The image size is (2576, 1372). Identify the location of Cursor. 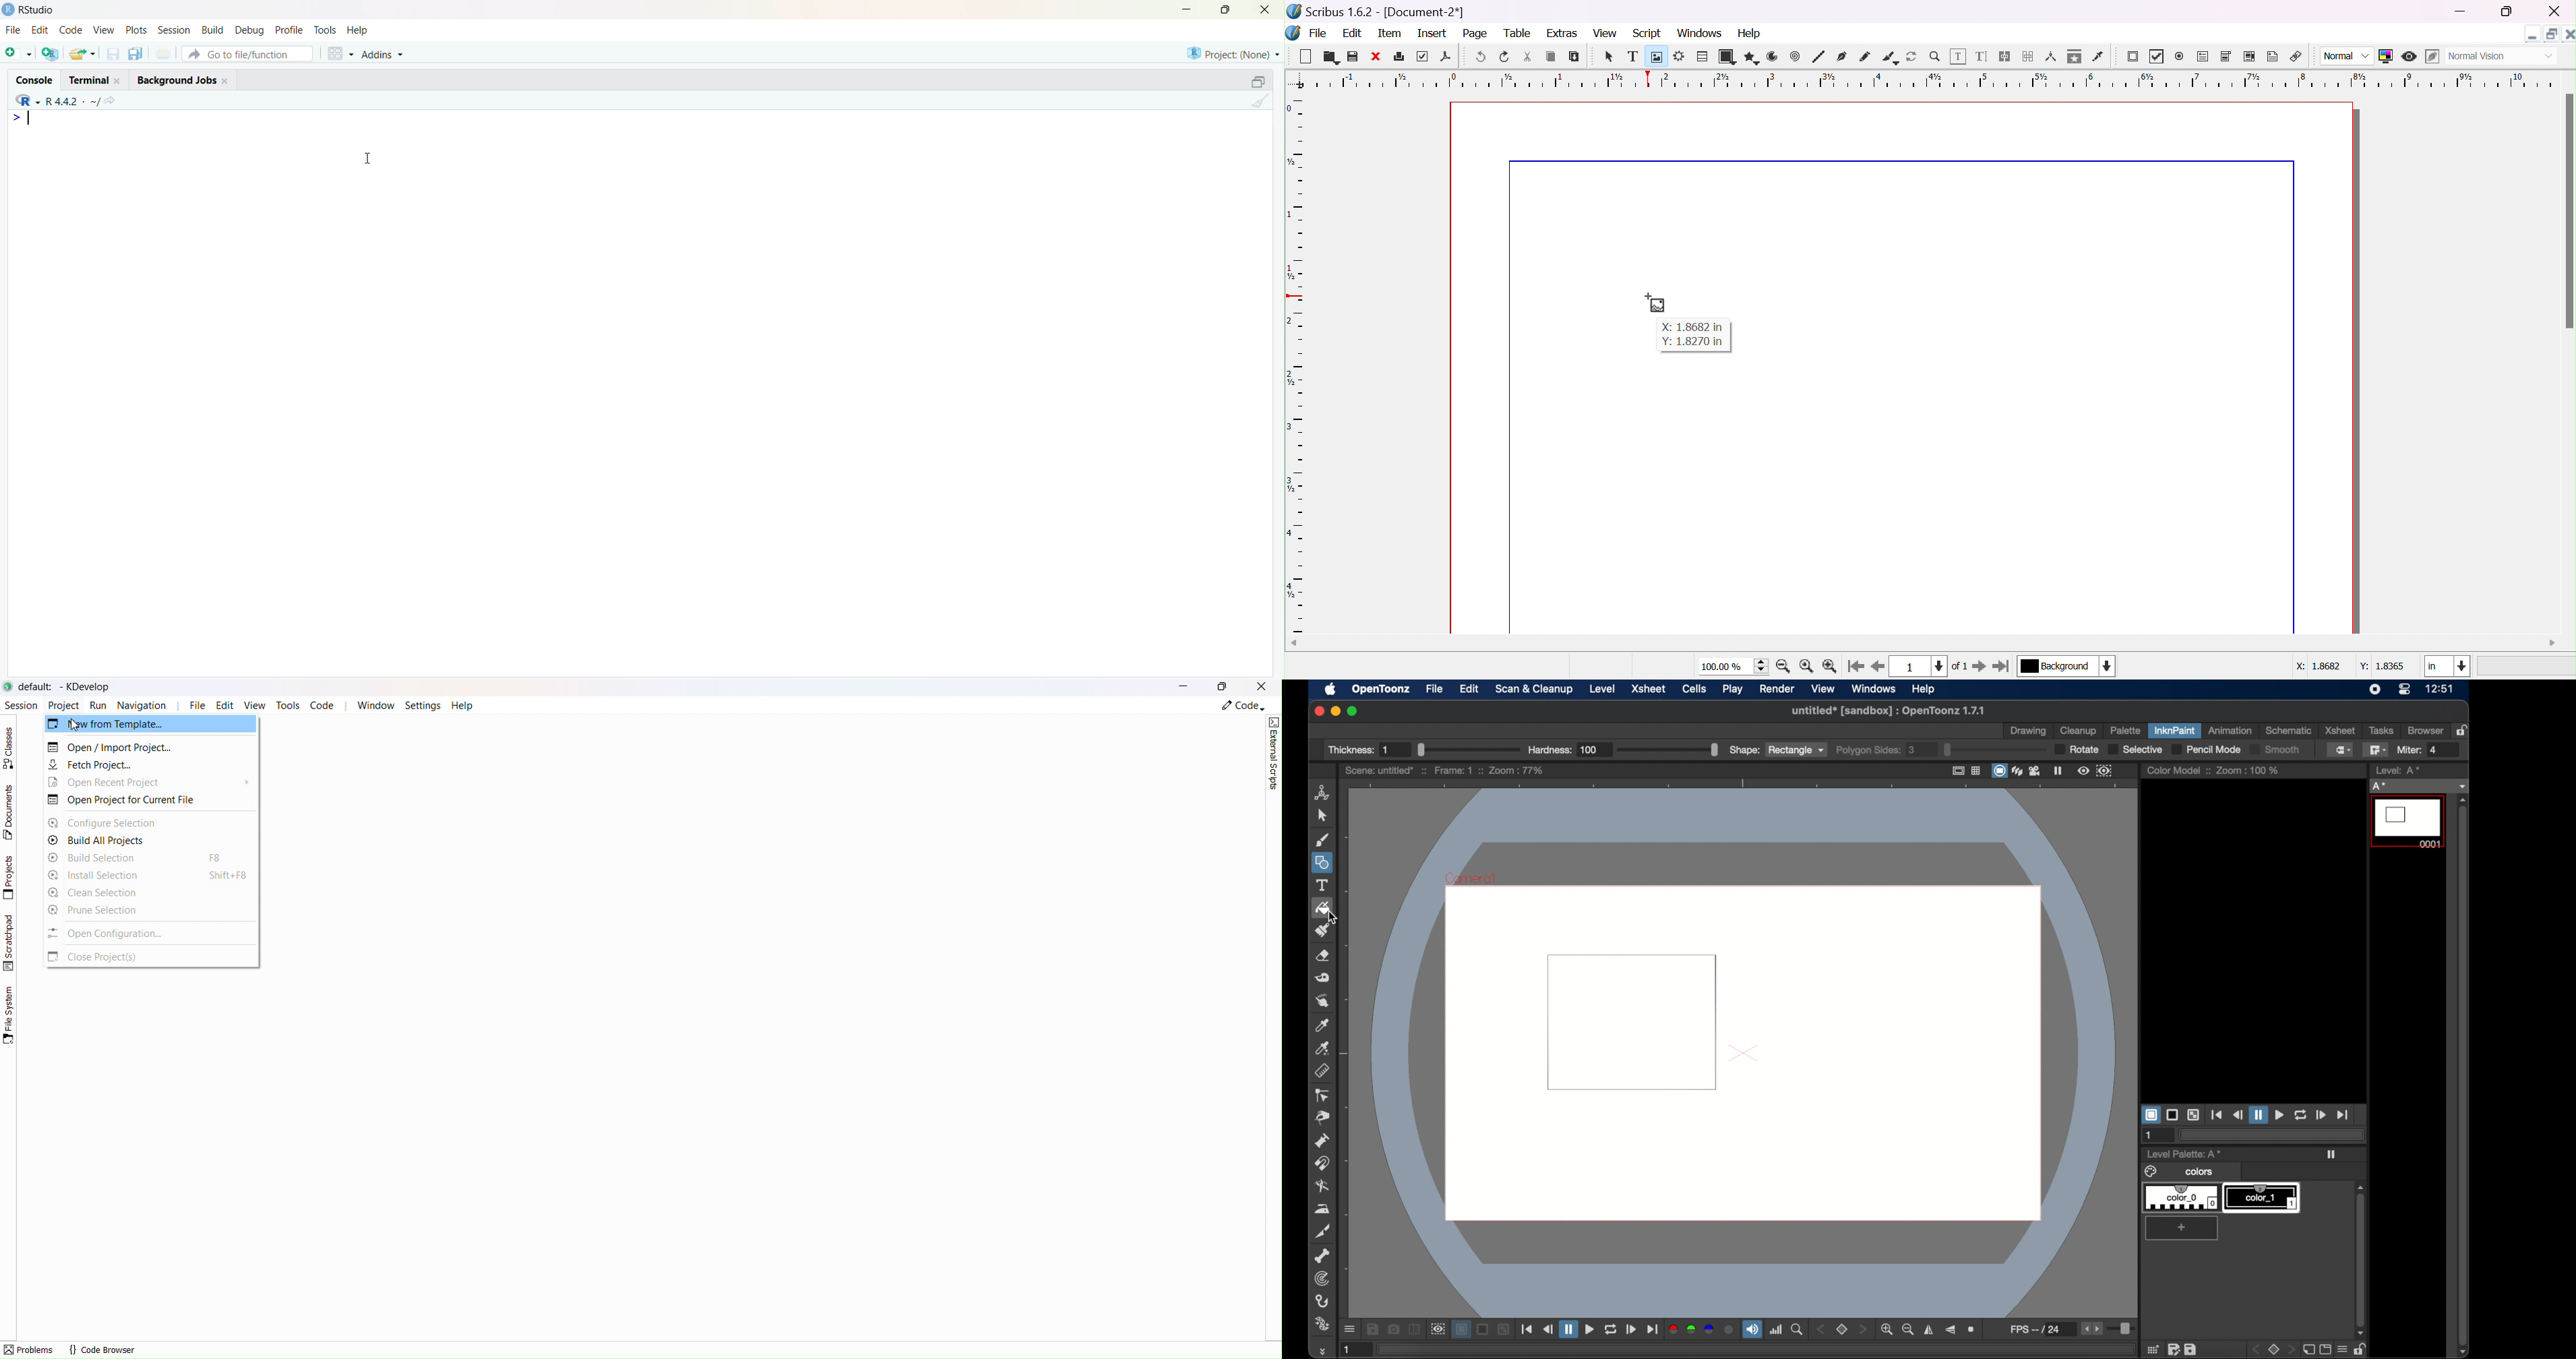
(374, 158).